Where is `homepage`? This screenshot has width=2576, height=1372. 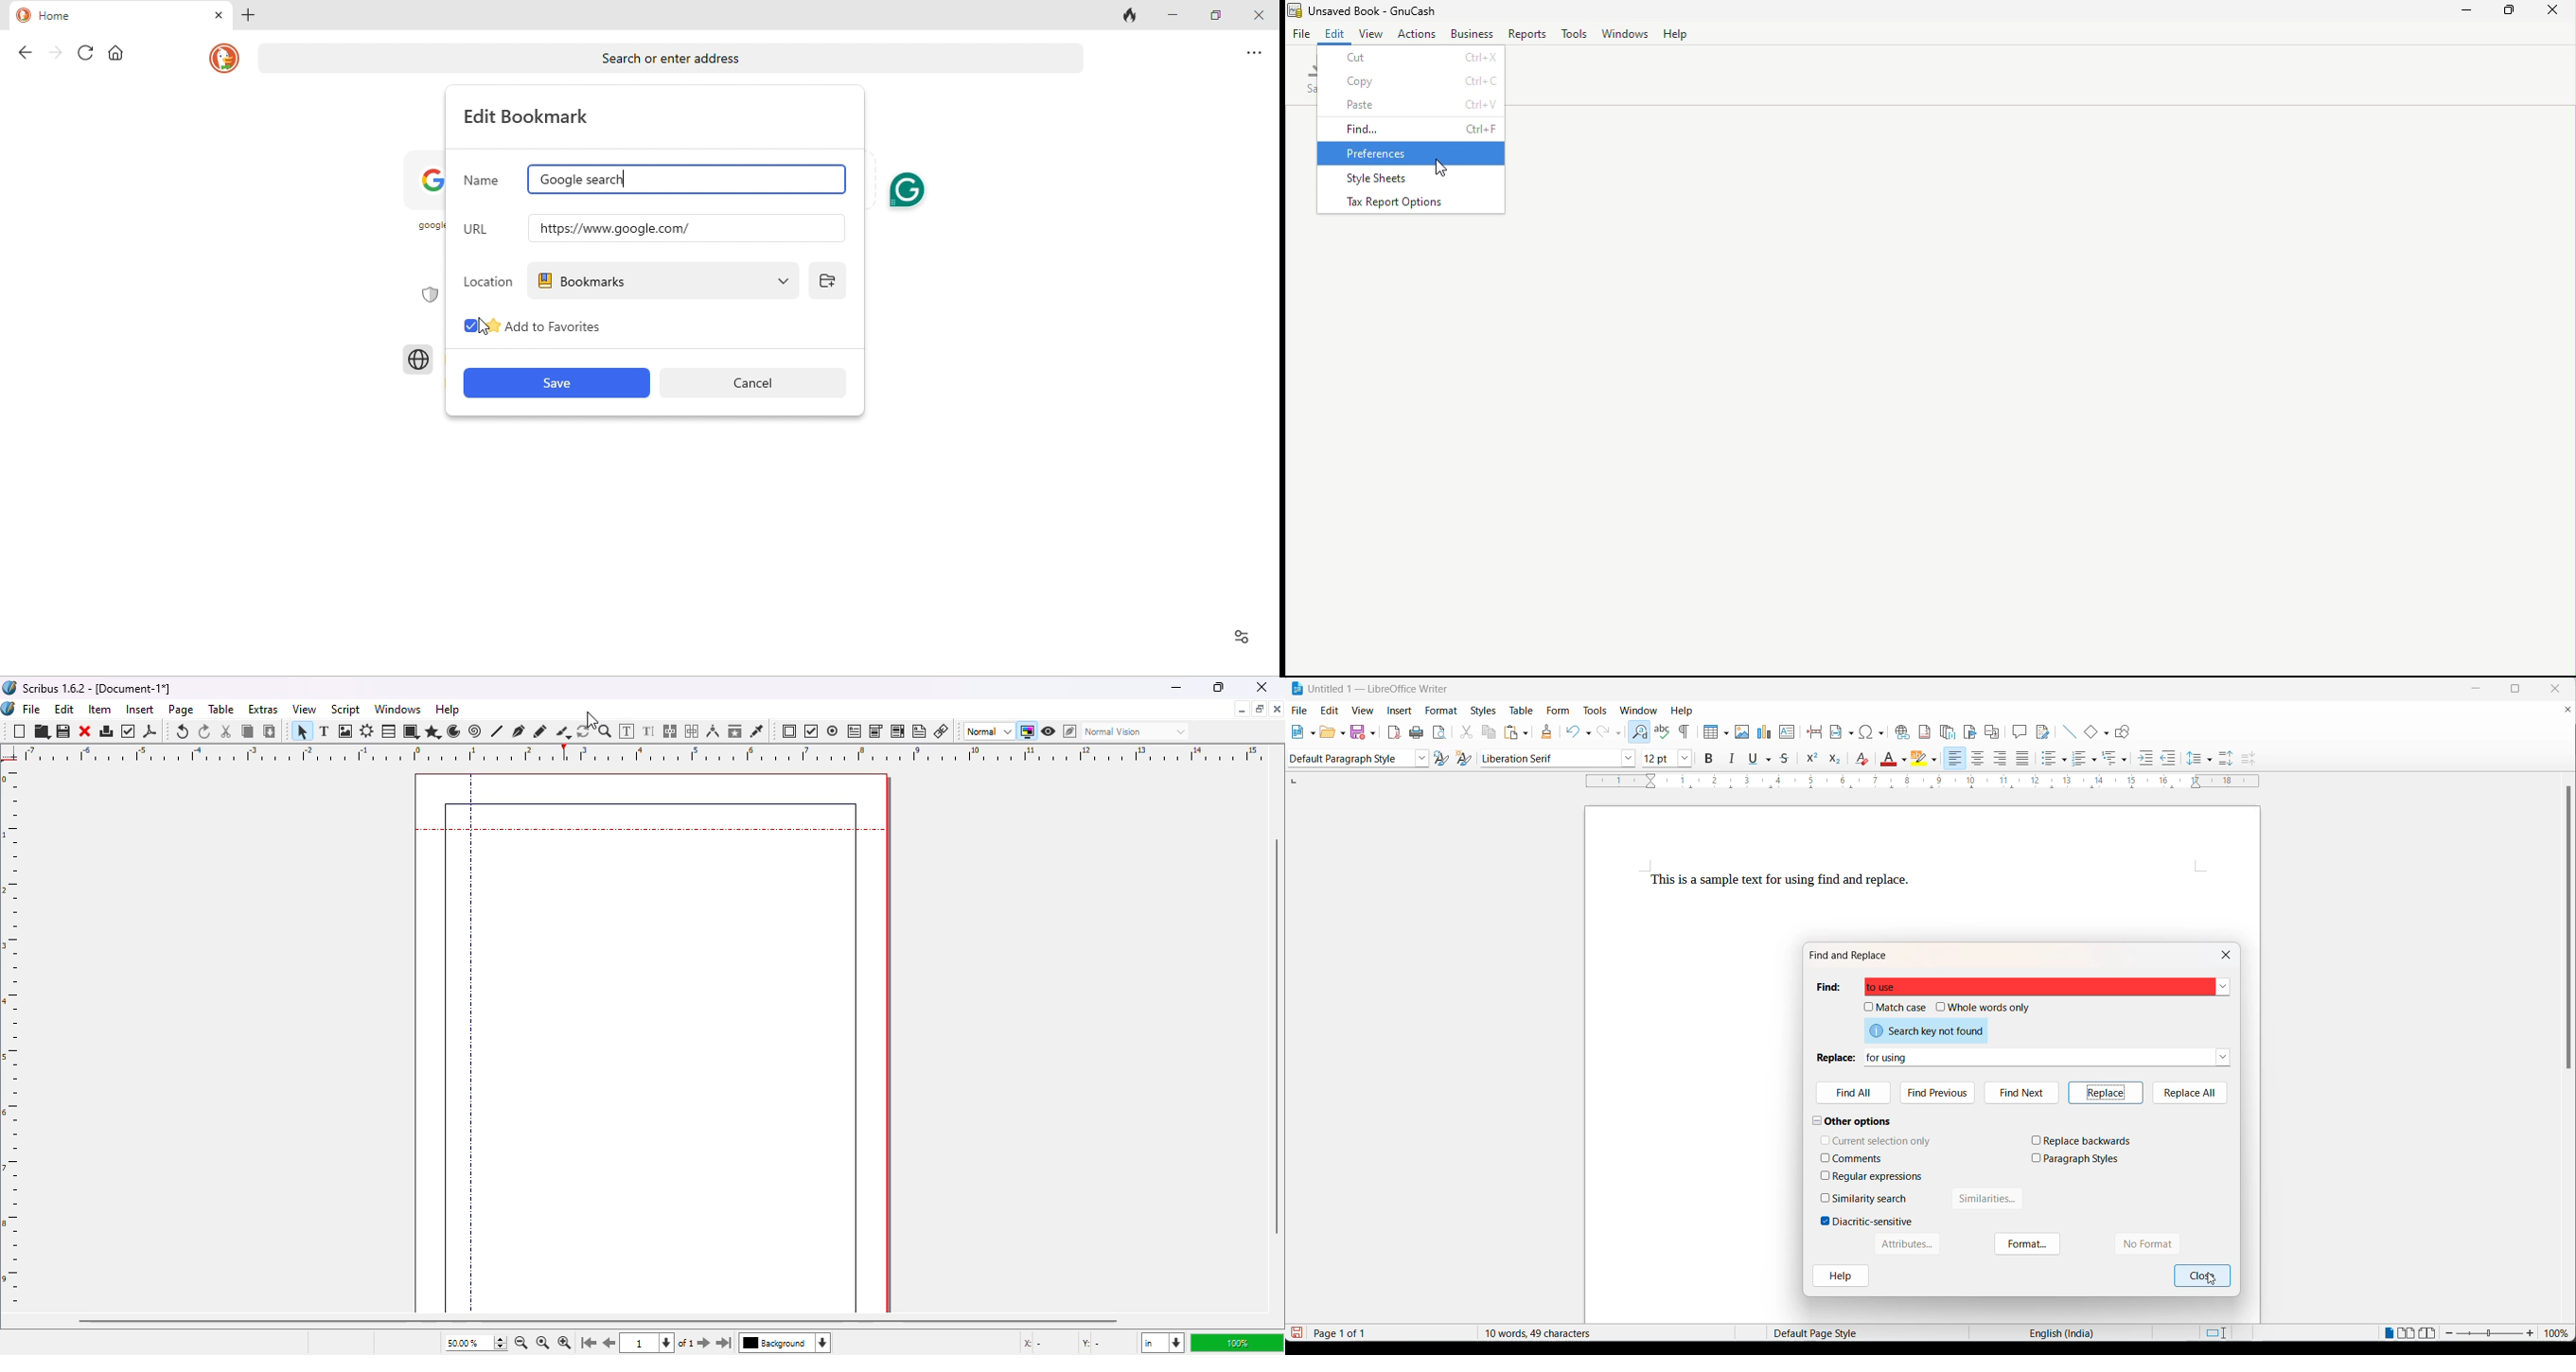
homepage is located at coordinates (221, 60).